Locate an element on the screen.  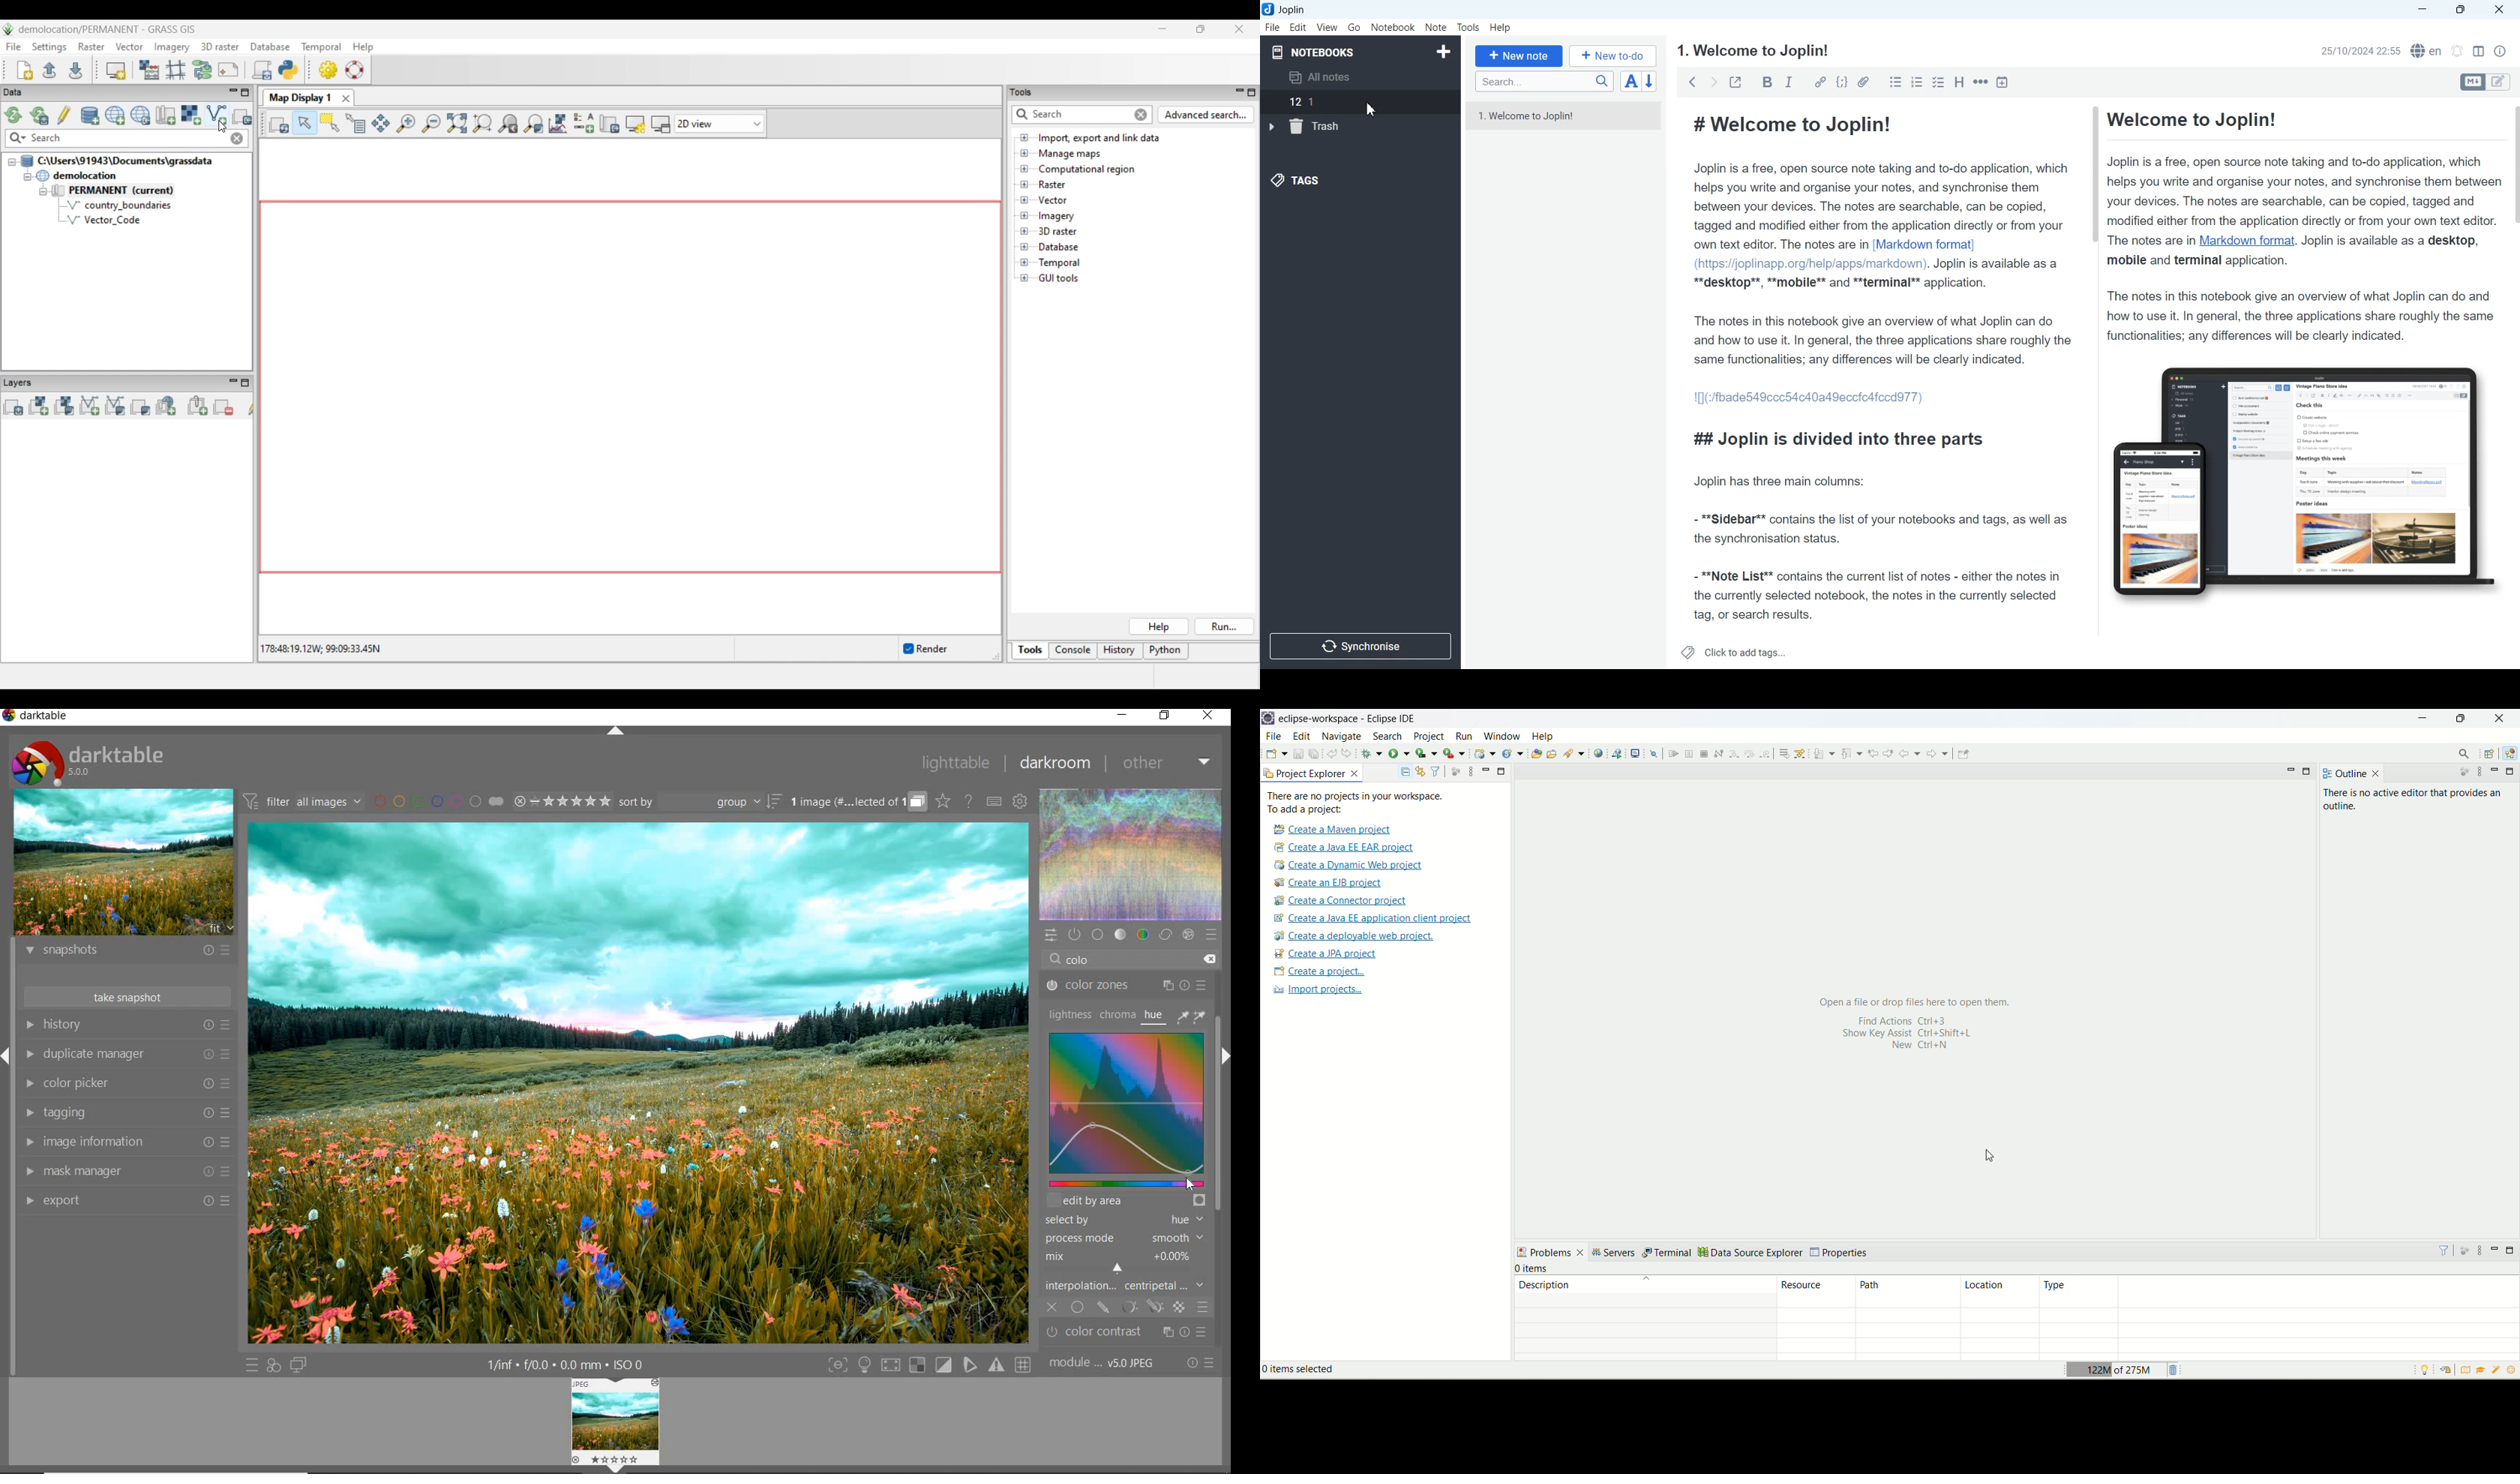
Toggle sort order field is located at coordinates (1631, 81).